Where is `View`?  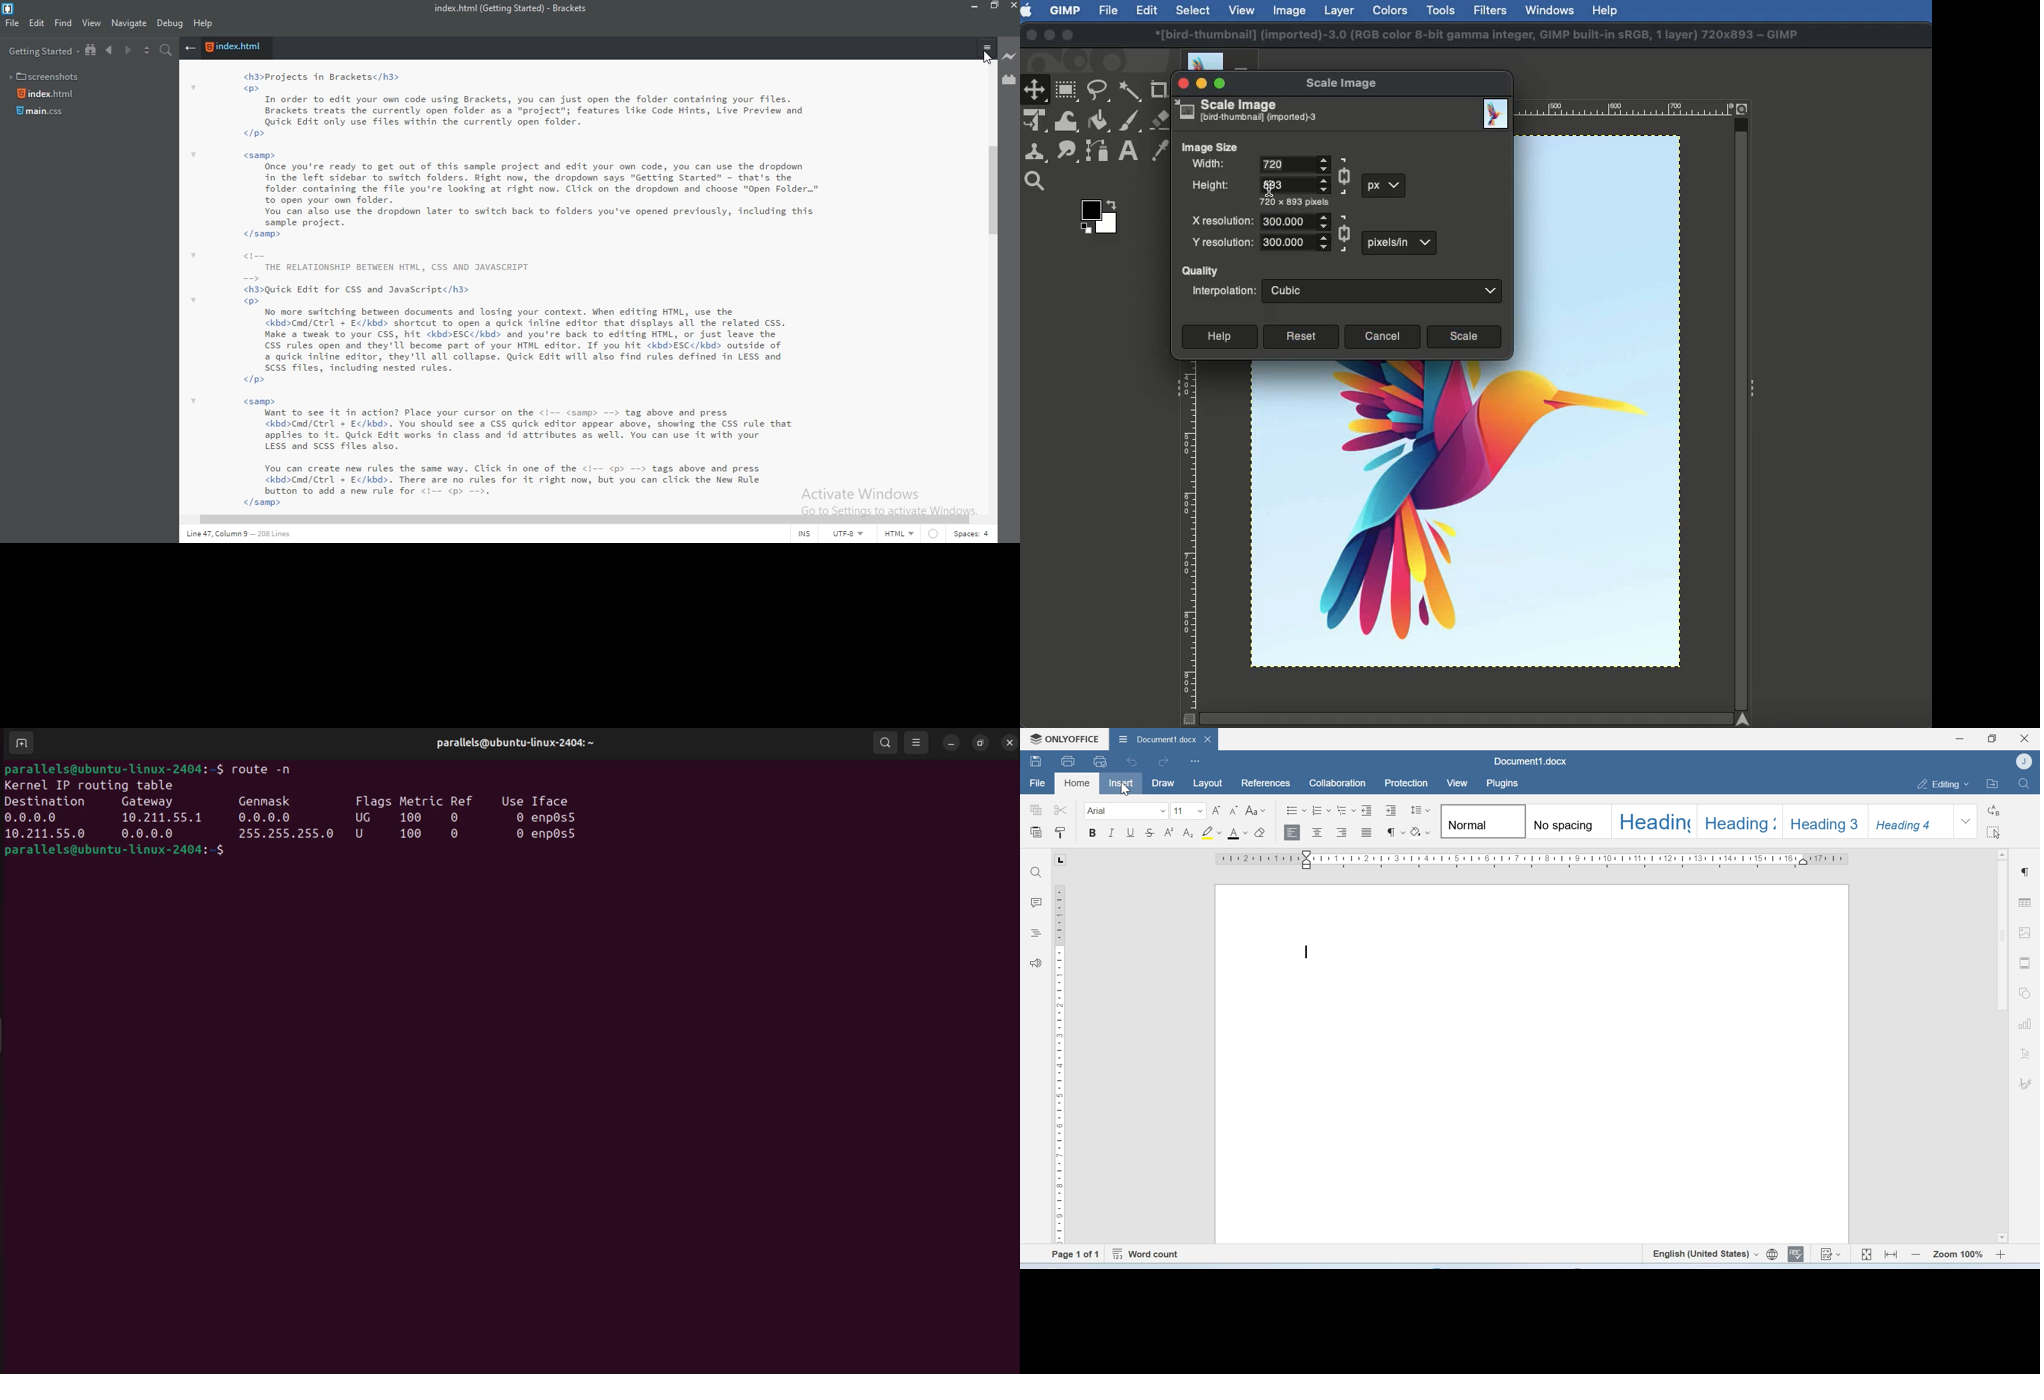
View is located at coordinates (1458, 783).